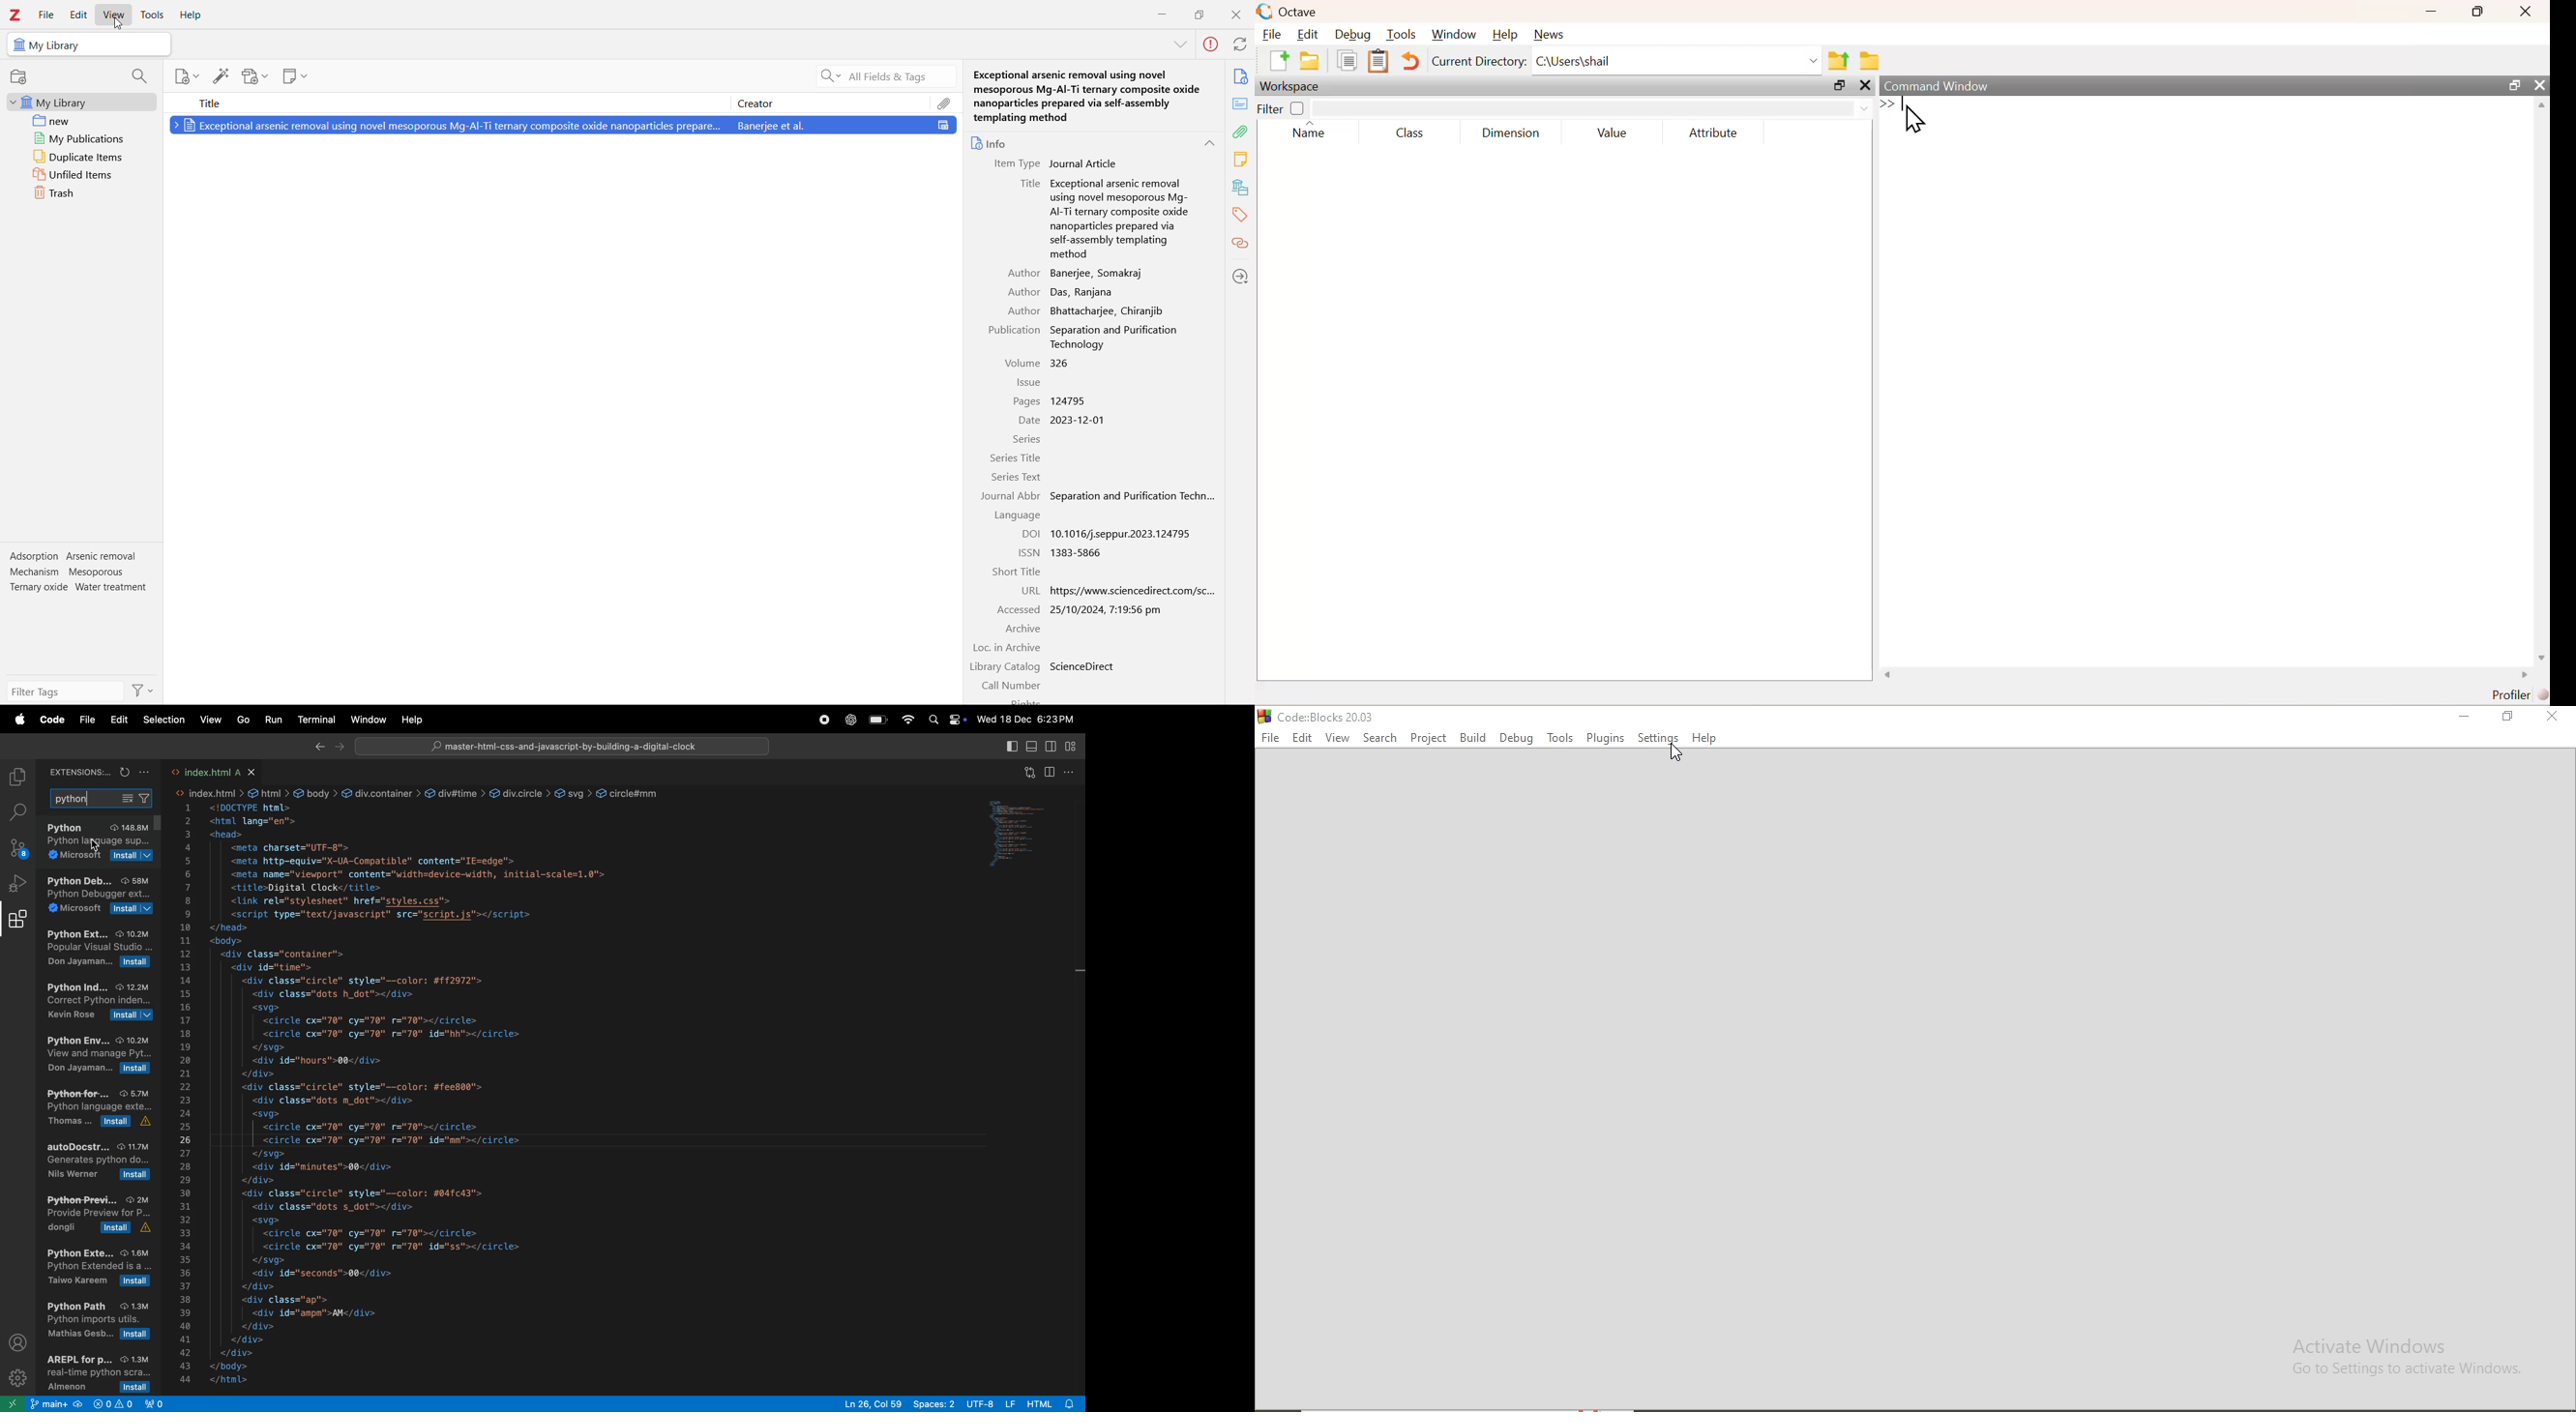  Describe the element at coordinates (1474, 736) in the screenshot. I see `Build ` at that location.